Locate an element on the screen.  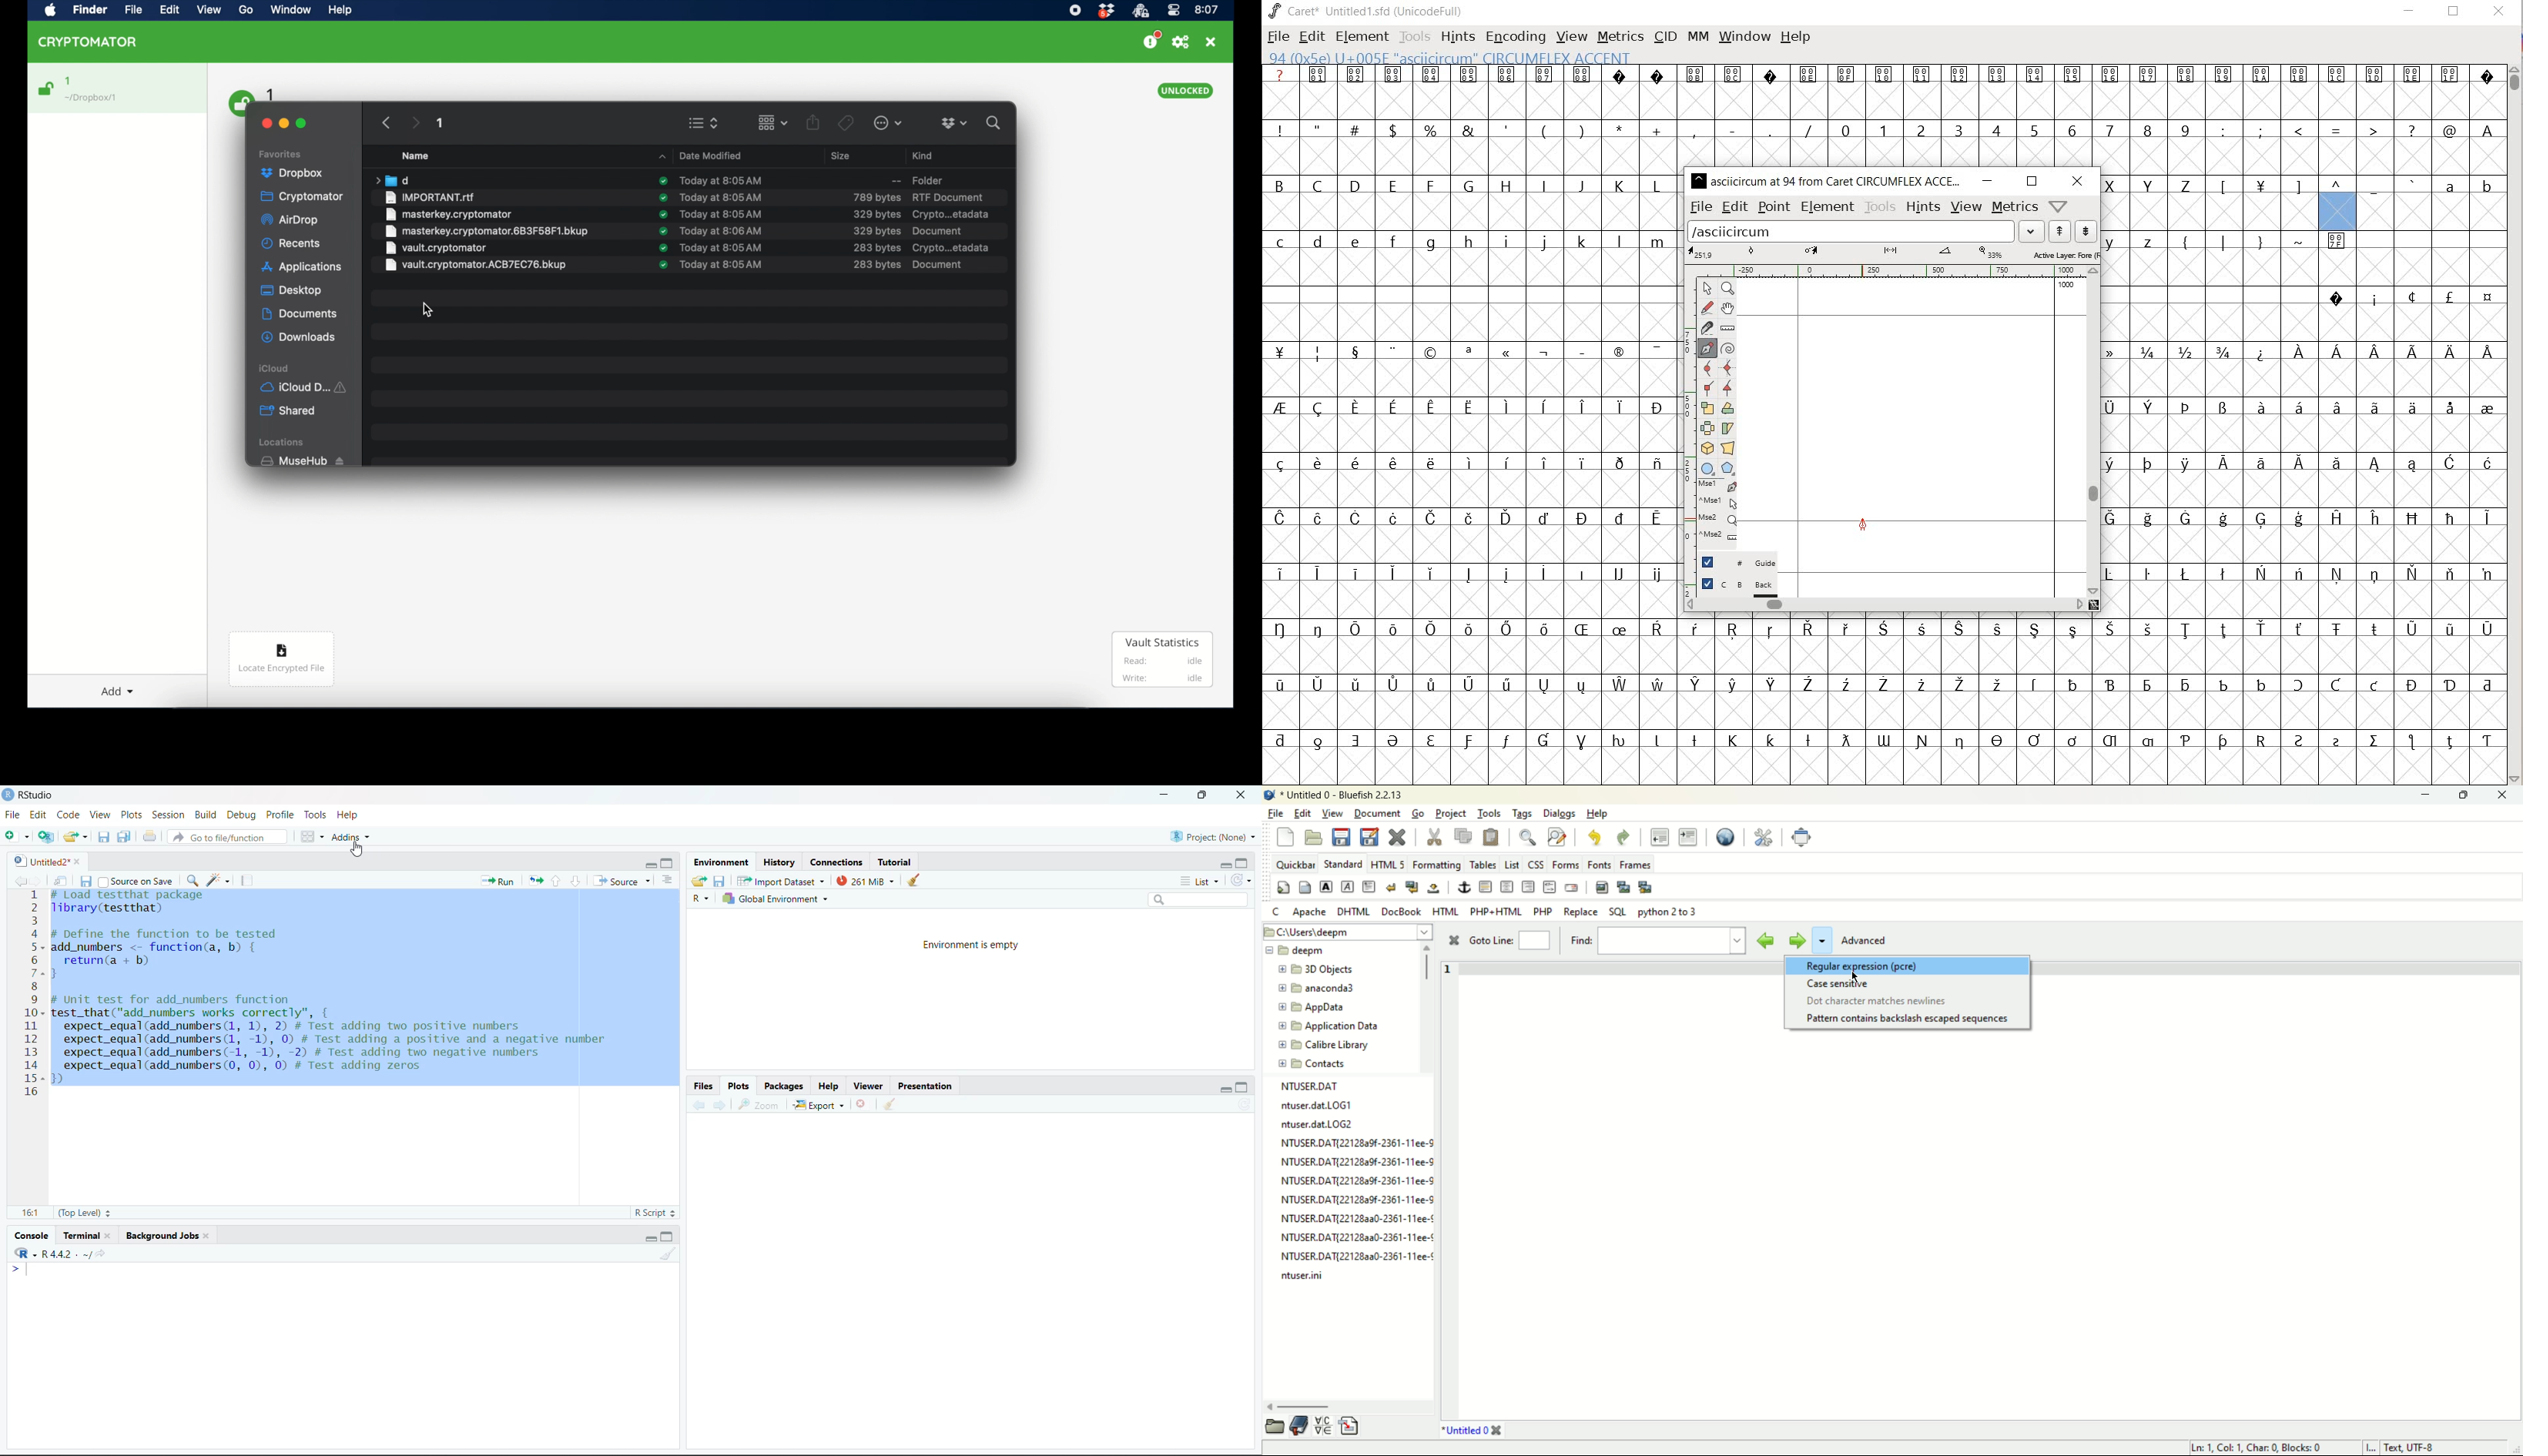
create a project is located at coordinates (45, 837).